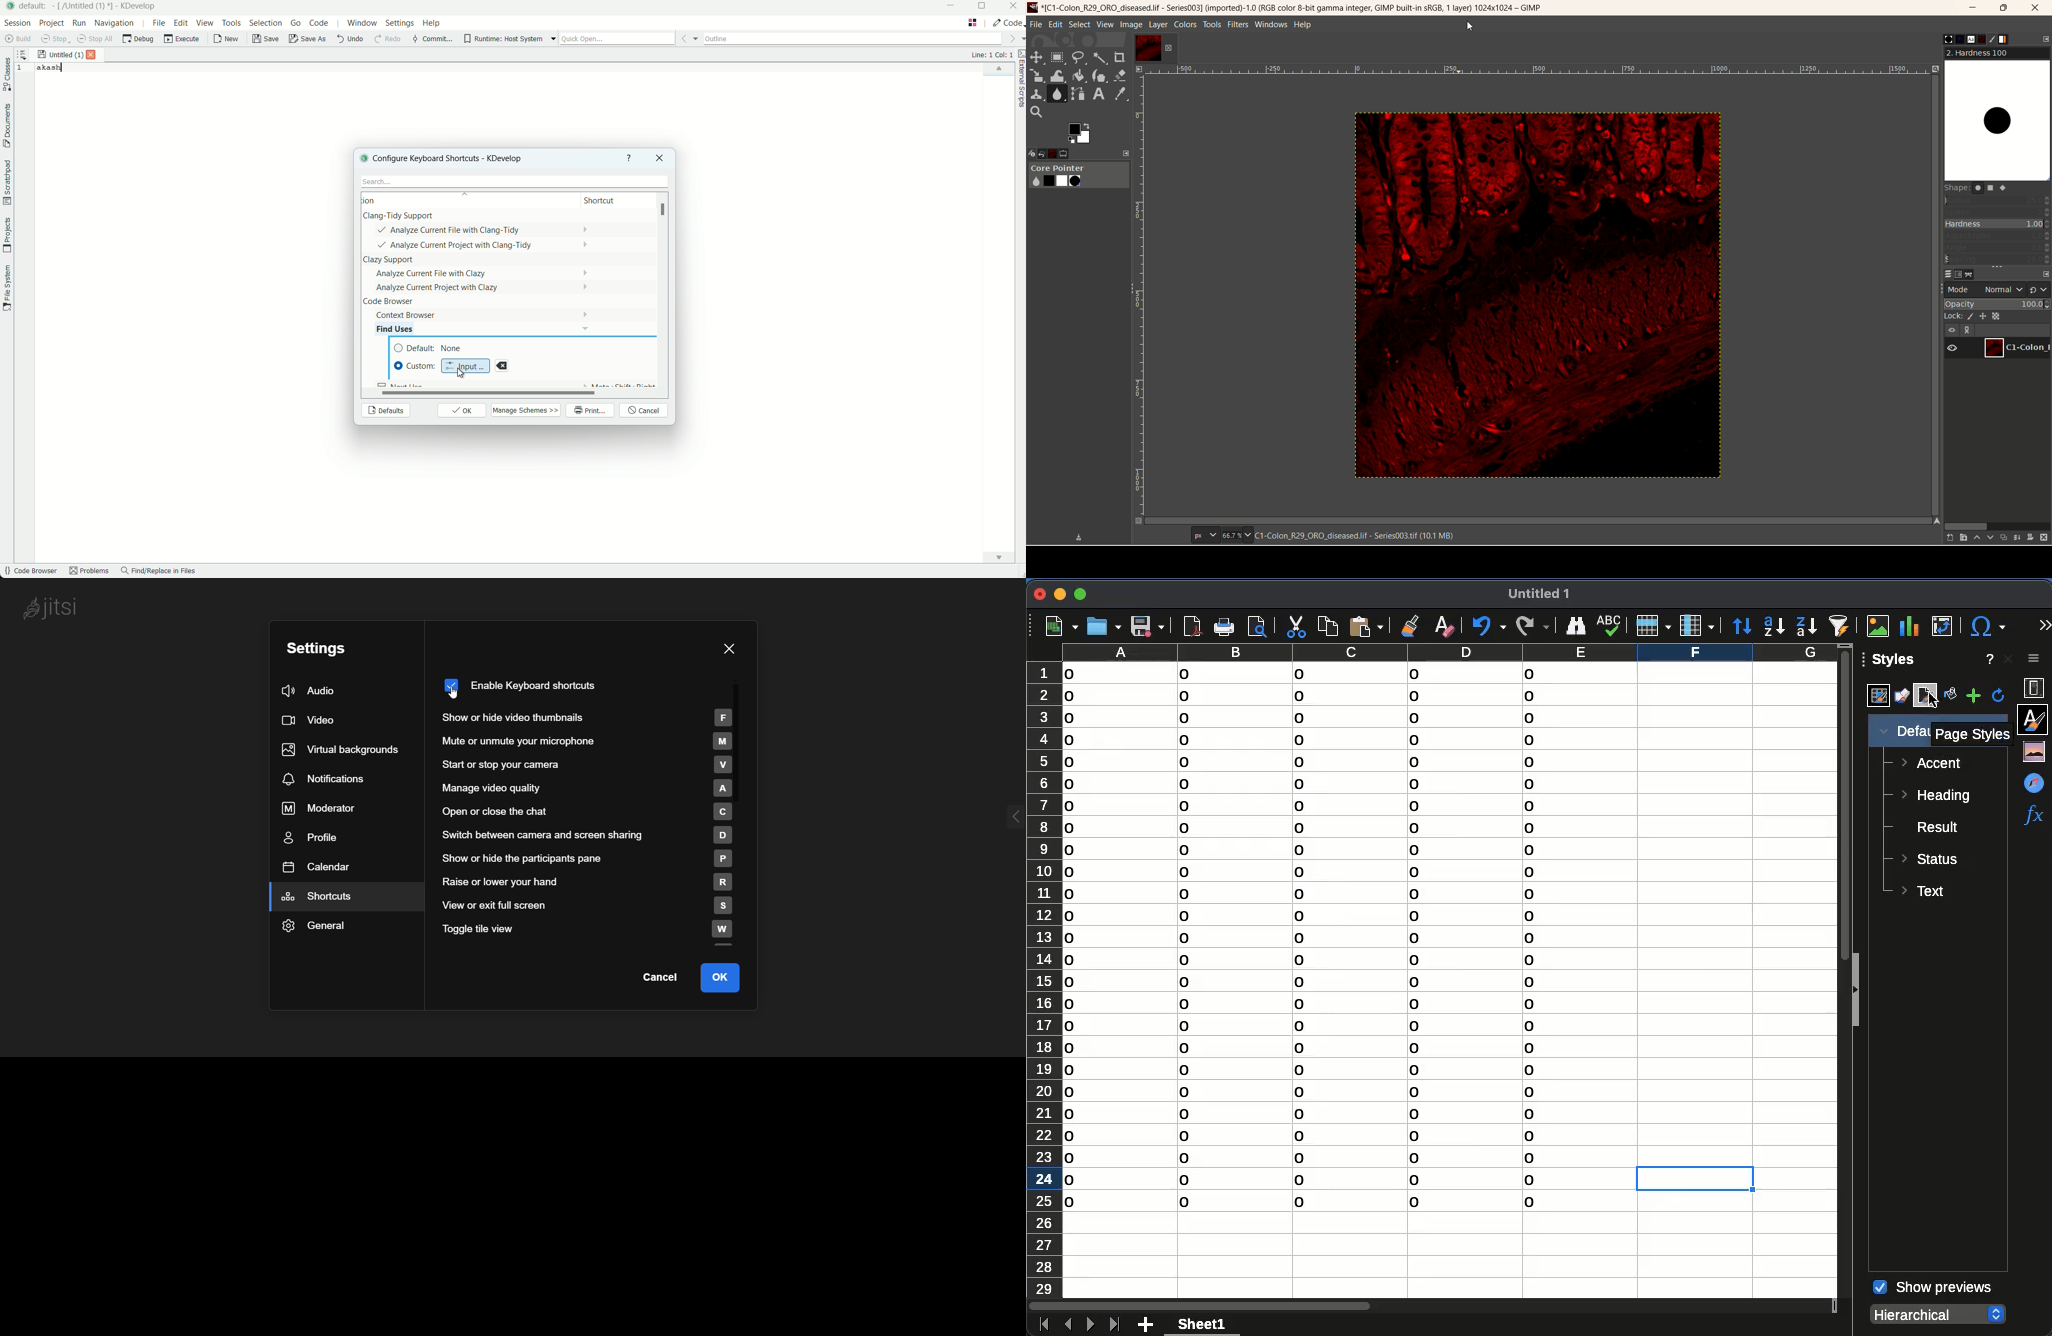  I want to click on create a new layer with last used values, so click(1945, 538).